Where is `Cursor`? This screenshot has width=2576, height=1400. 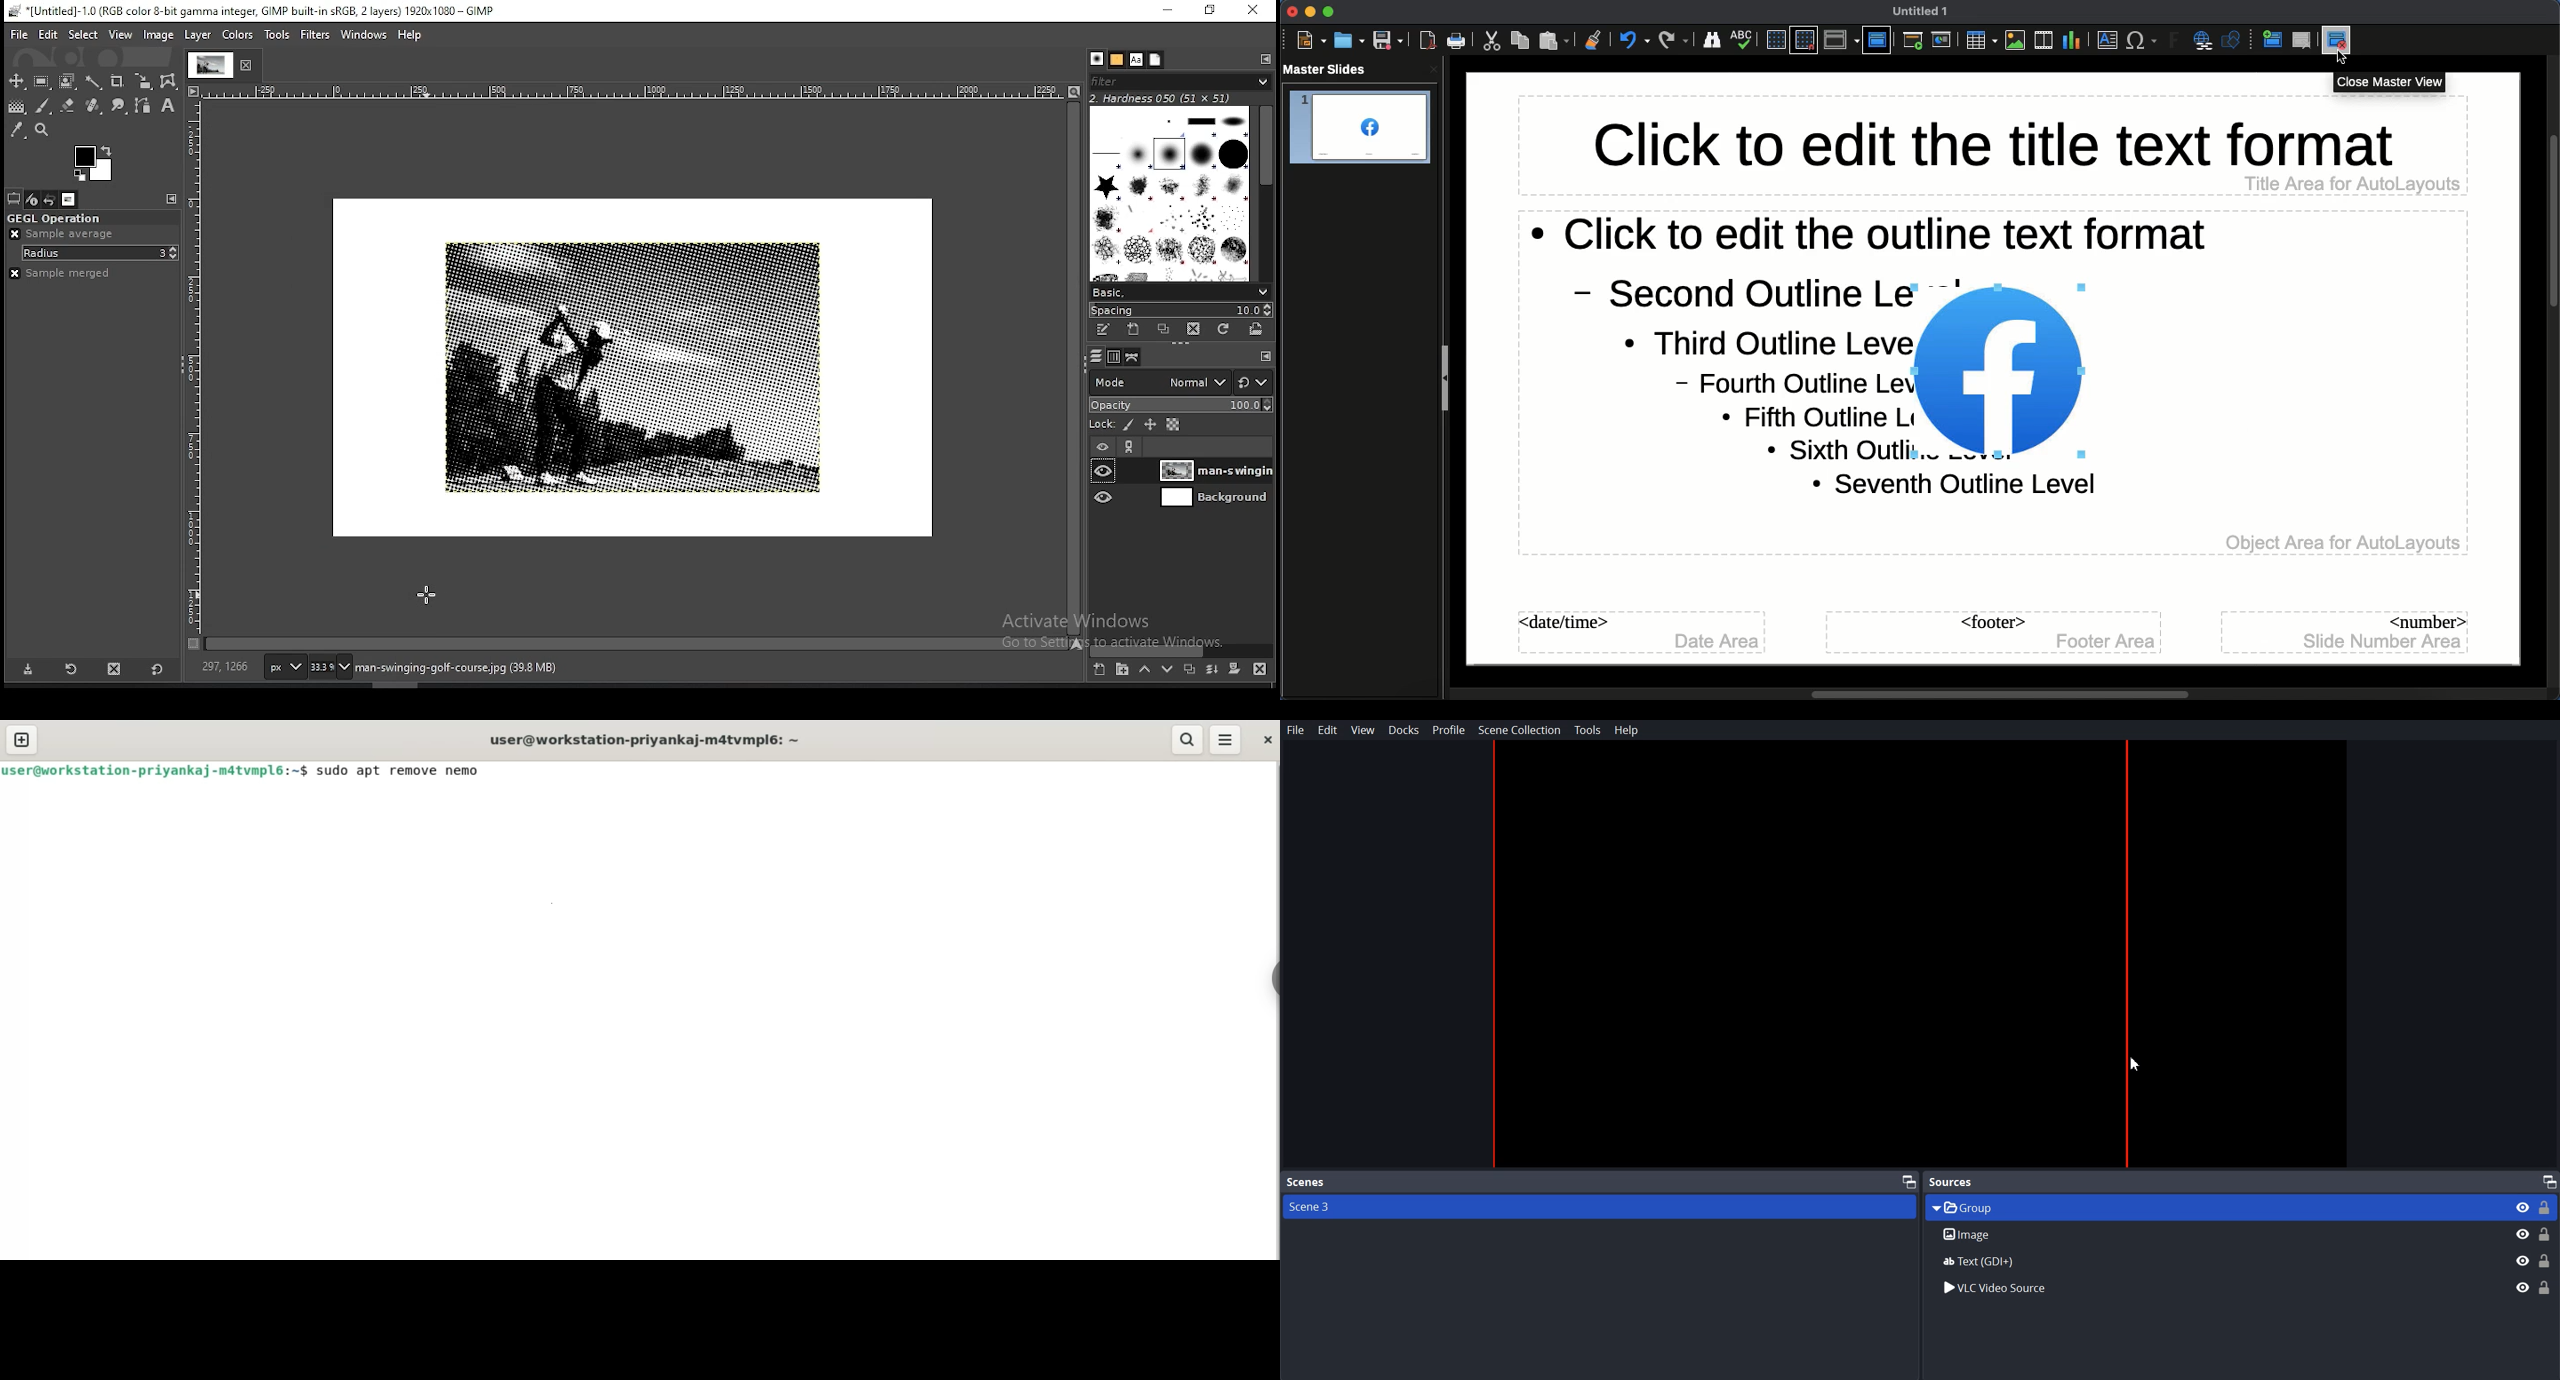 Cursor is located at coordinates (2139, 1065).